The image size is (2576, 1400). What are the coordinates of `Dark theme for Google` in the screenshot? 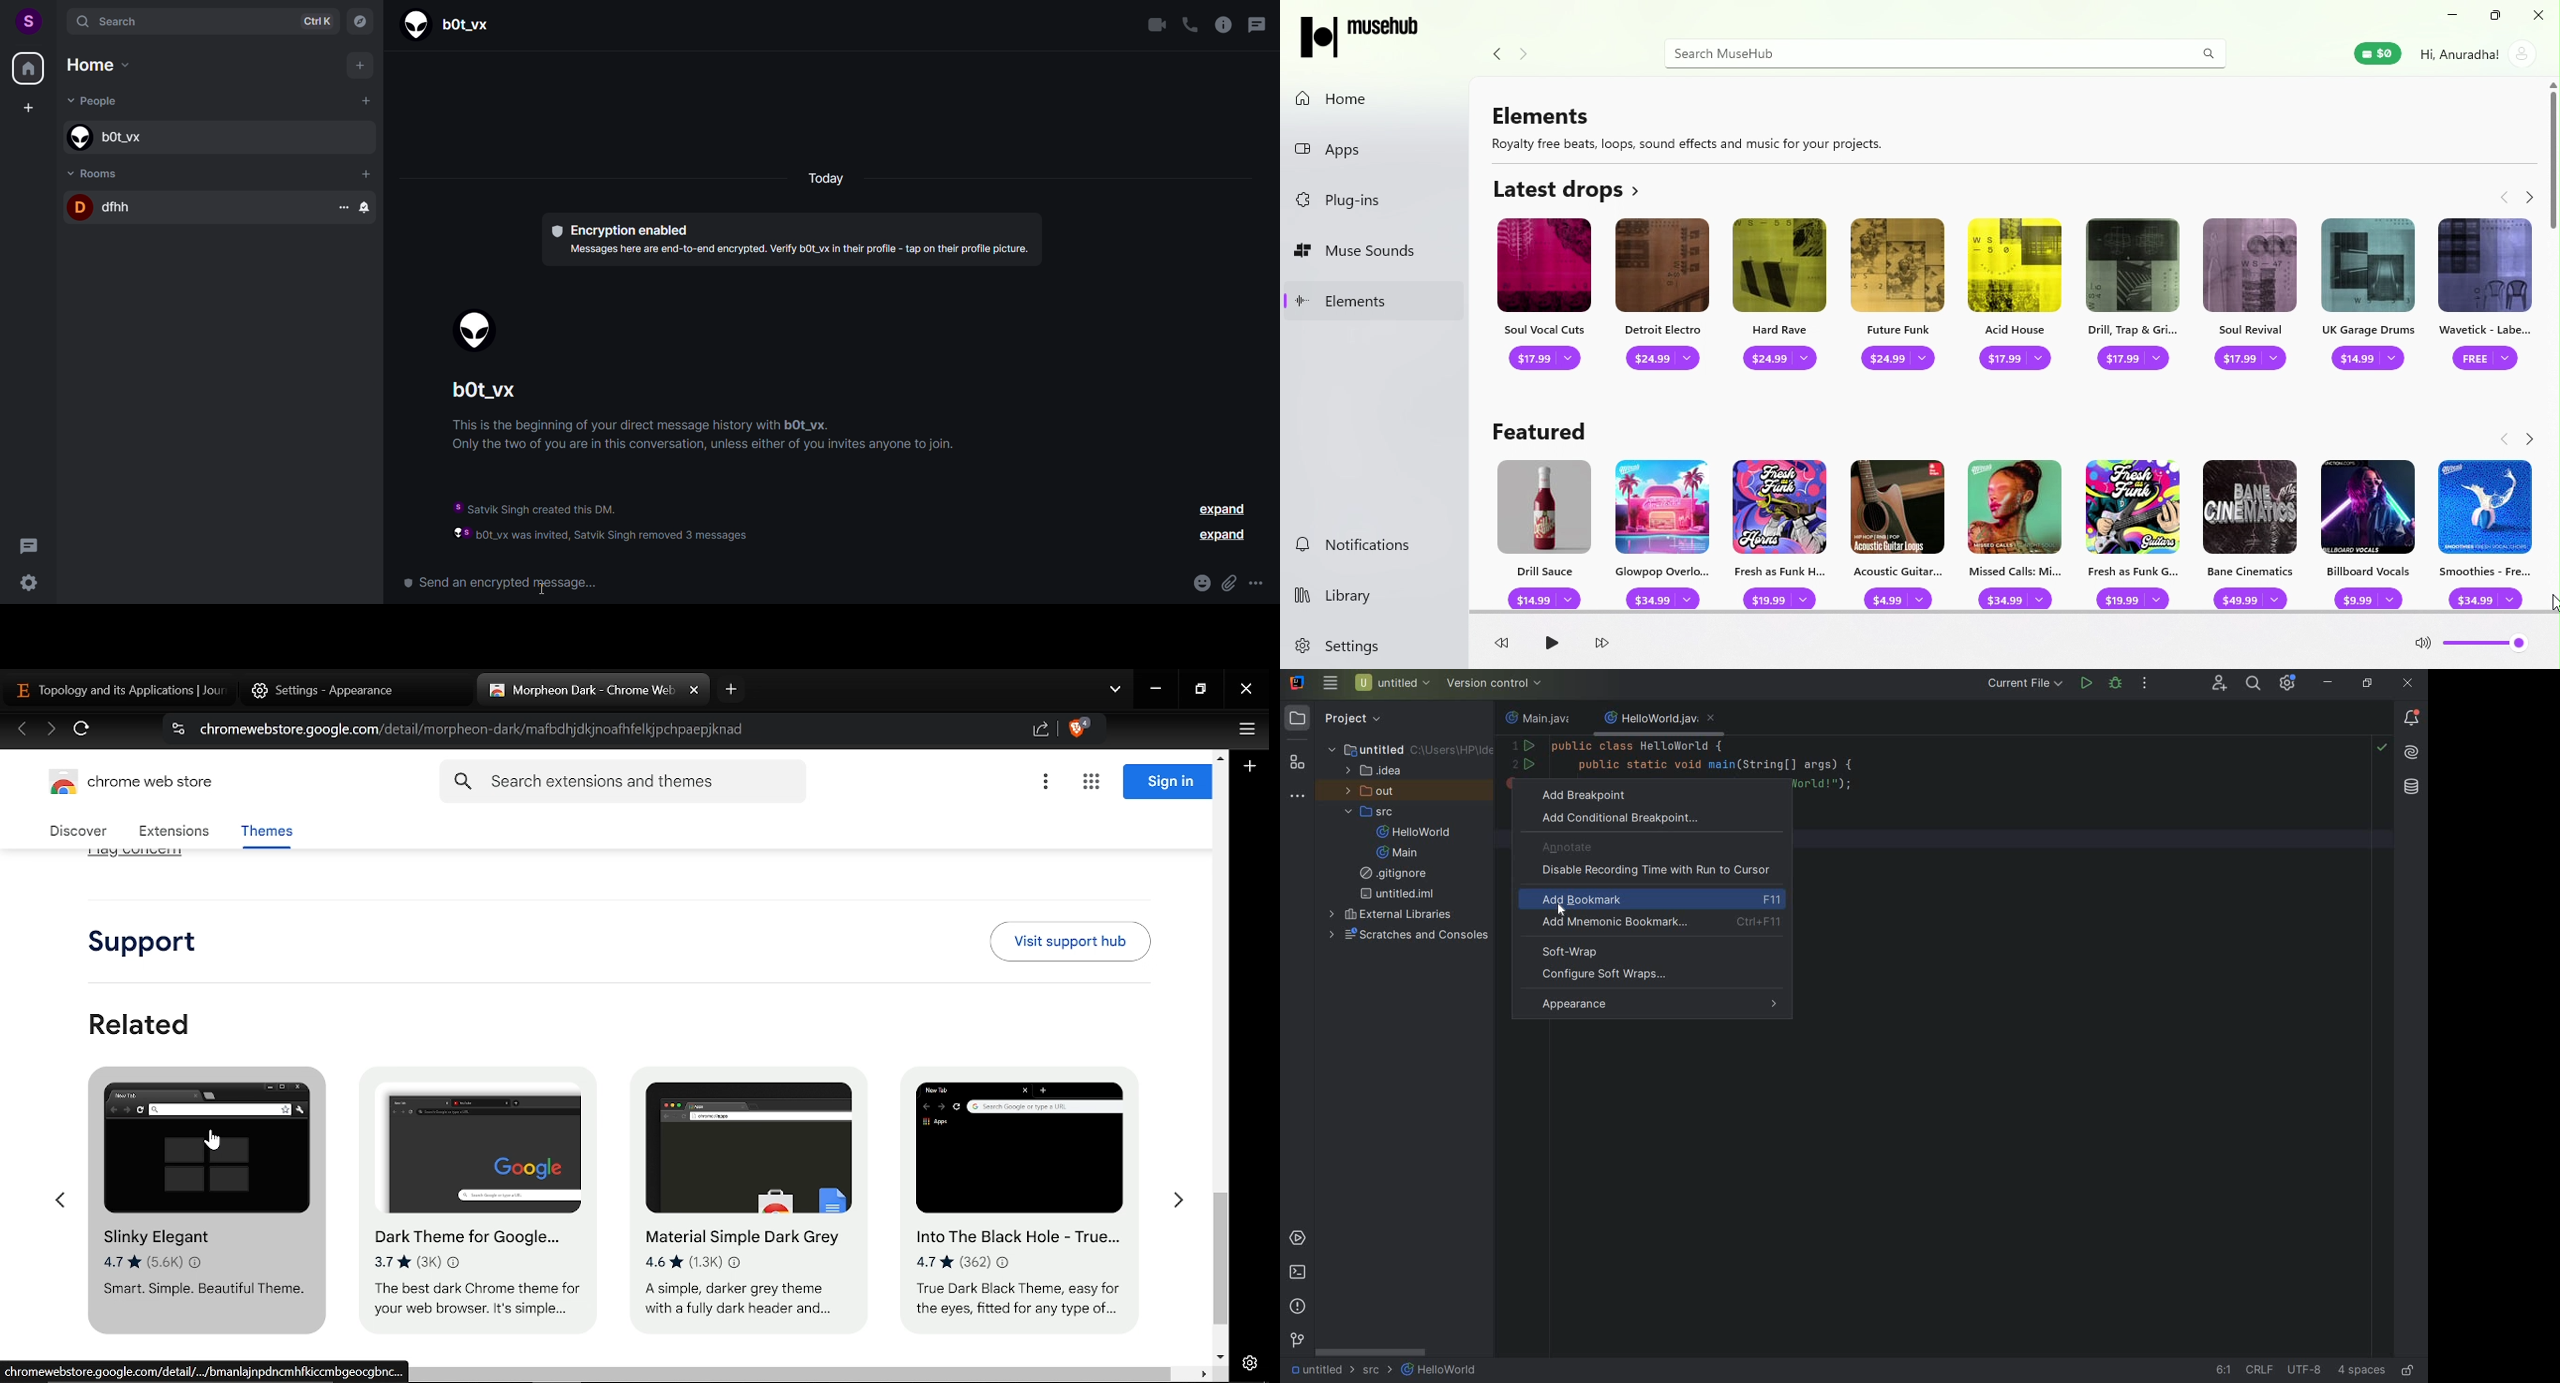 It's located at (481, 1199).